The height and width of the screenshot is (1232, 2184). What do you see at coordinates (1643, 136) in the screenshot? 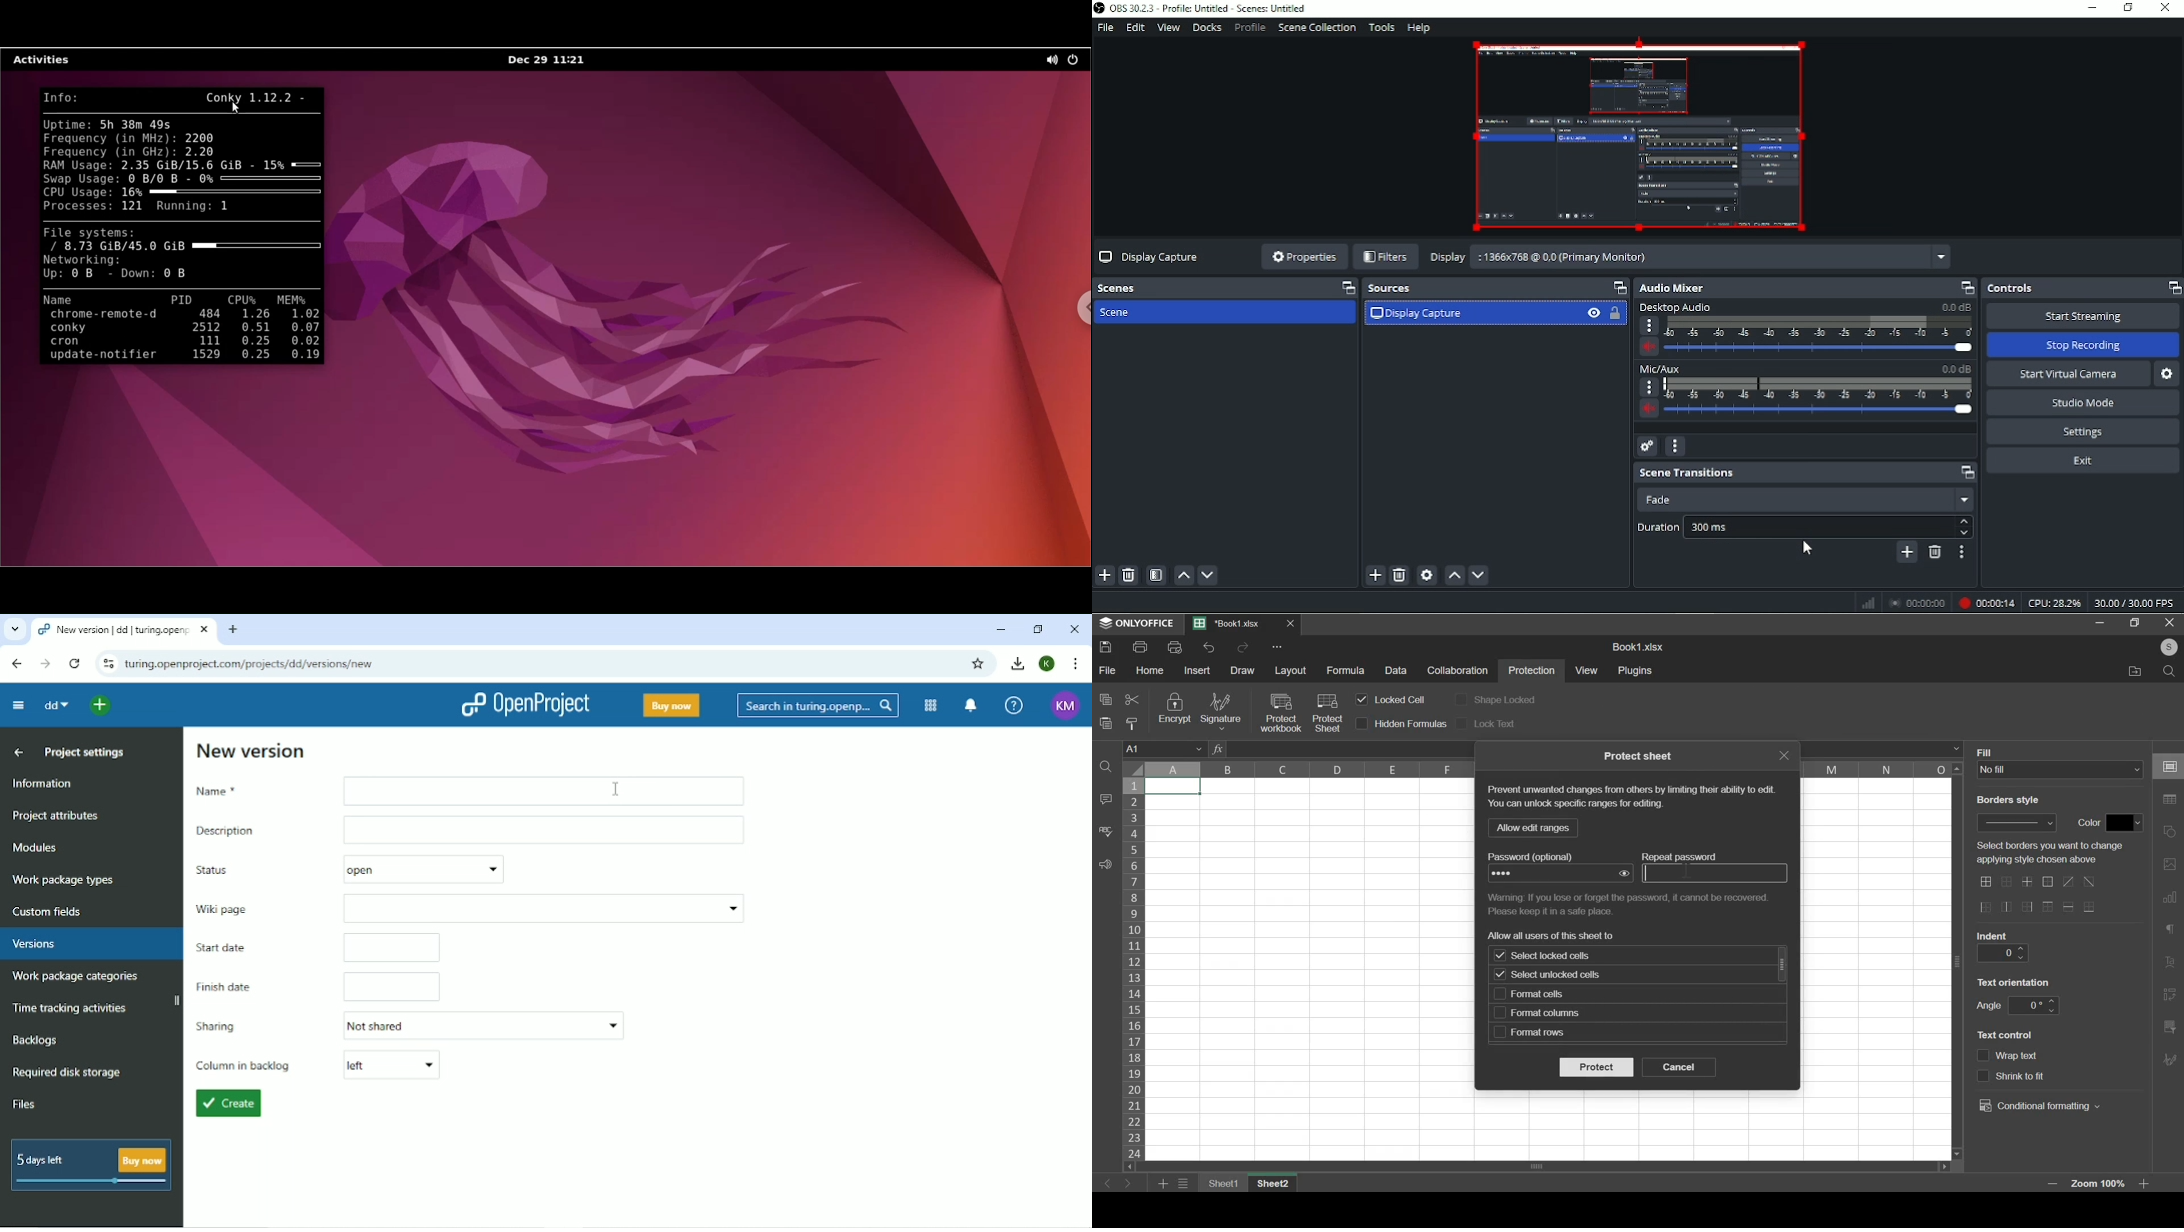
I see `Video Centered ` at bounding box center [1643, 136].